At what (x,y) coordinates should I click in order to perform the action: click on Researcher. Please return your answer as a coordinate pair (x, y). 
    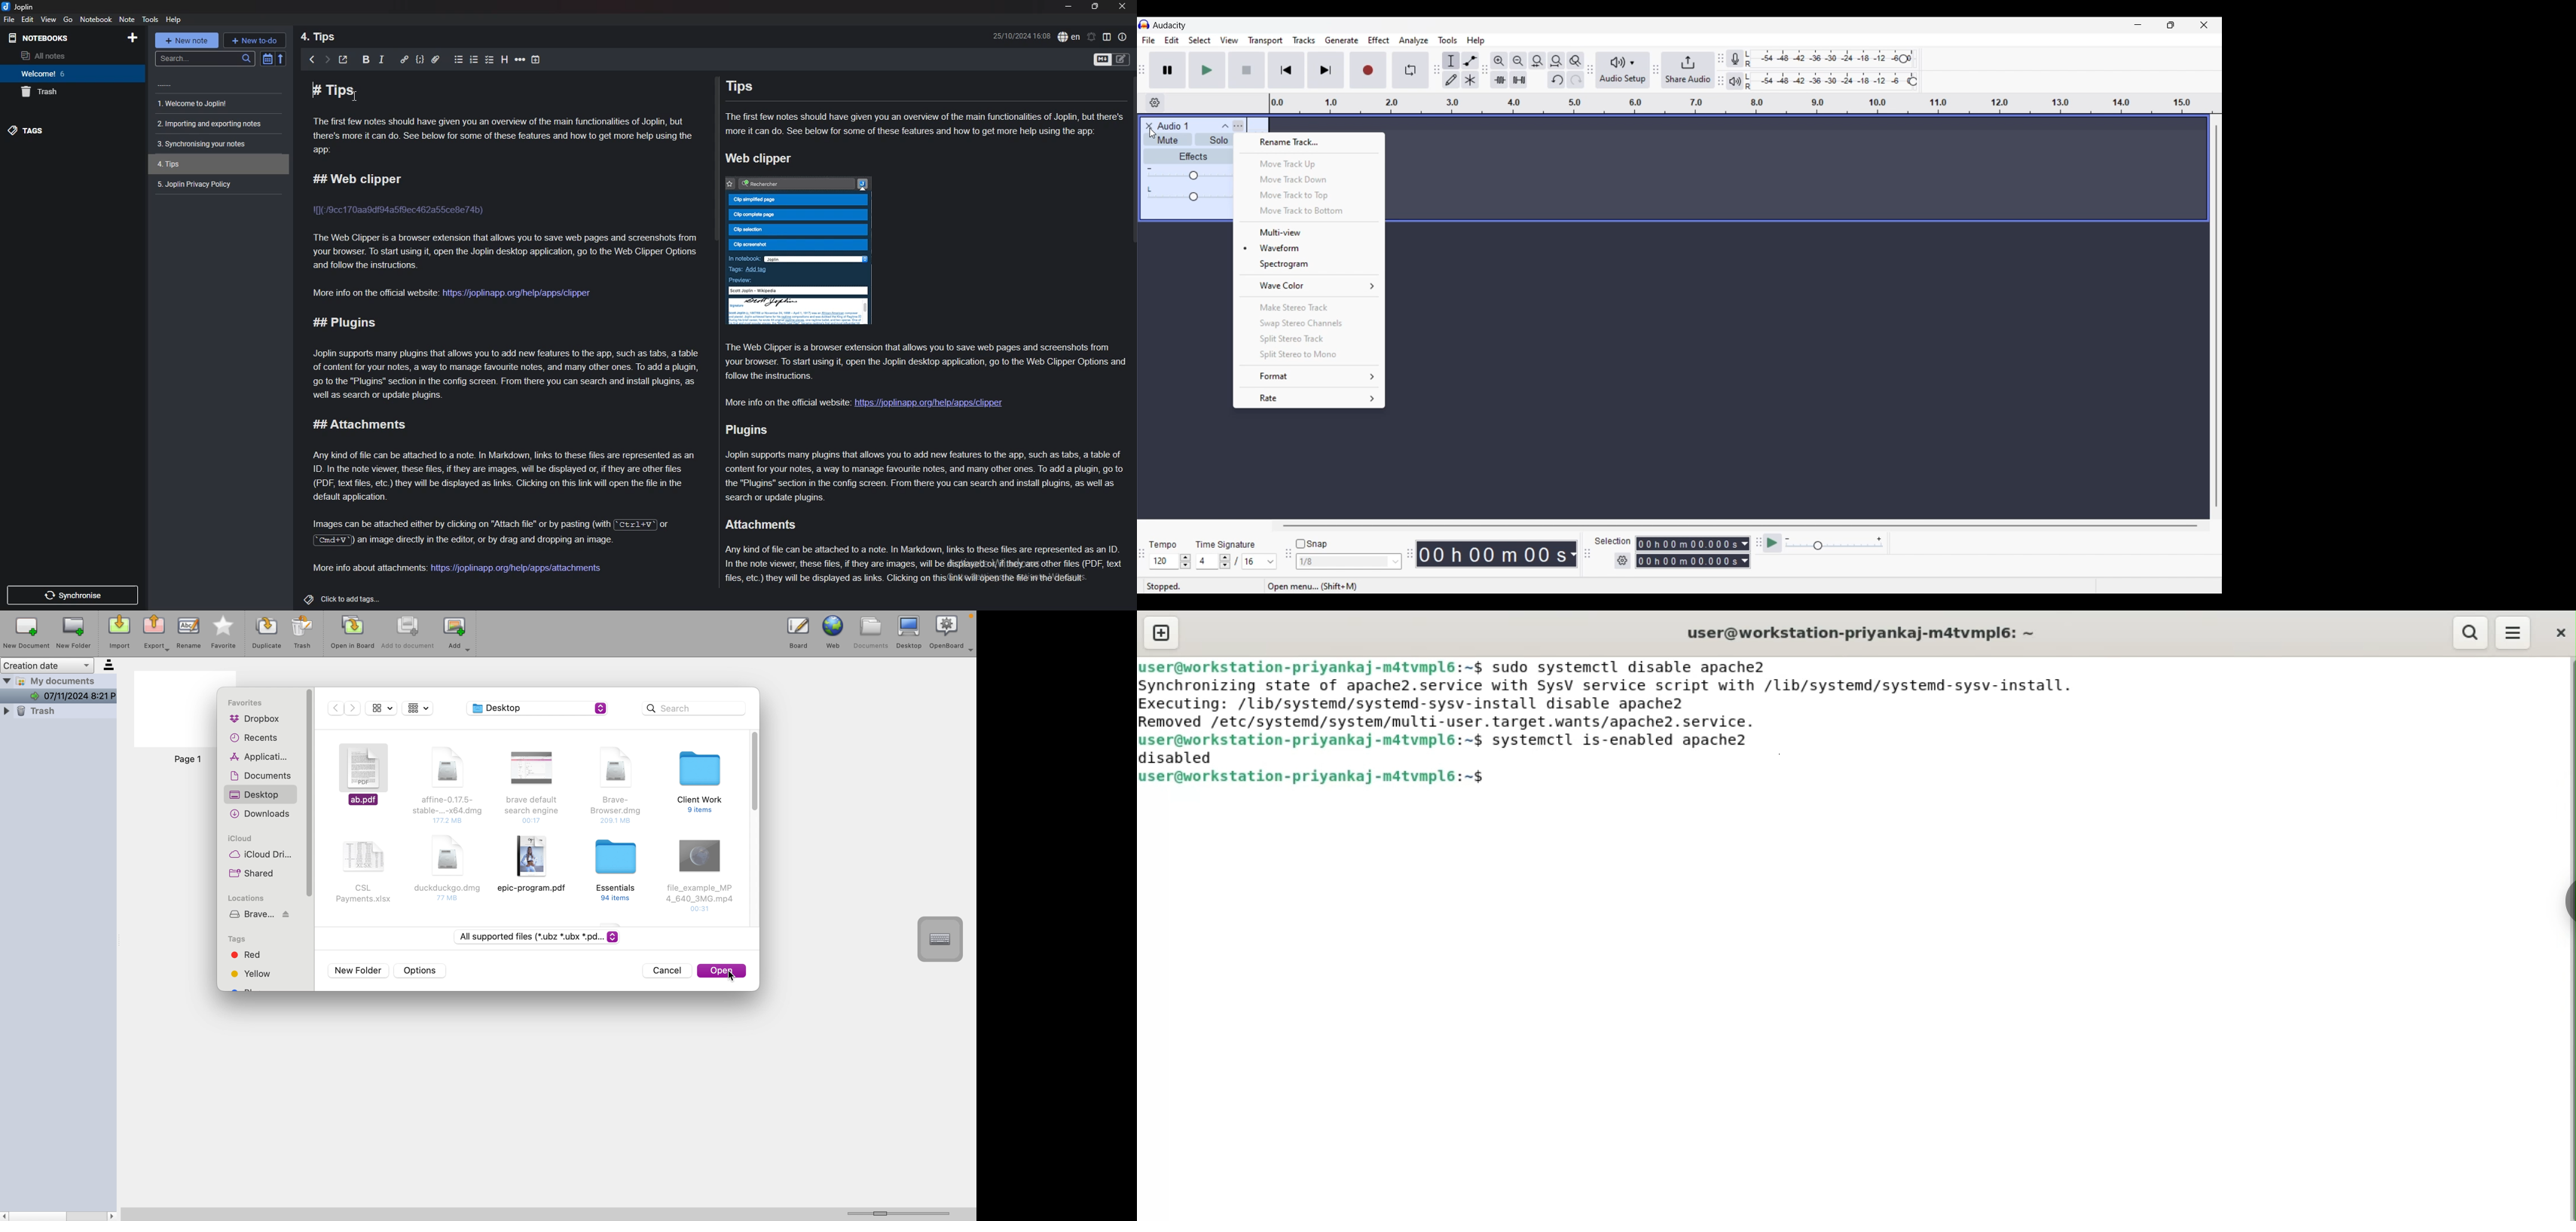
    Looking at the image, I should click on (782, 183).